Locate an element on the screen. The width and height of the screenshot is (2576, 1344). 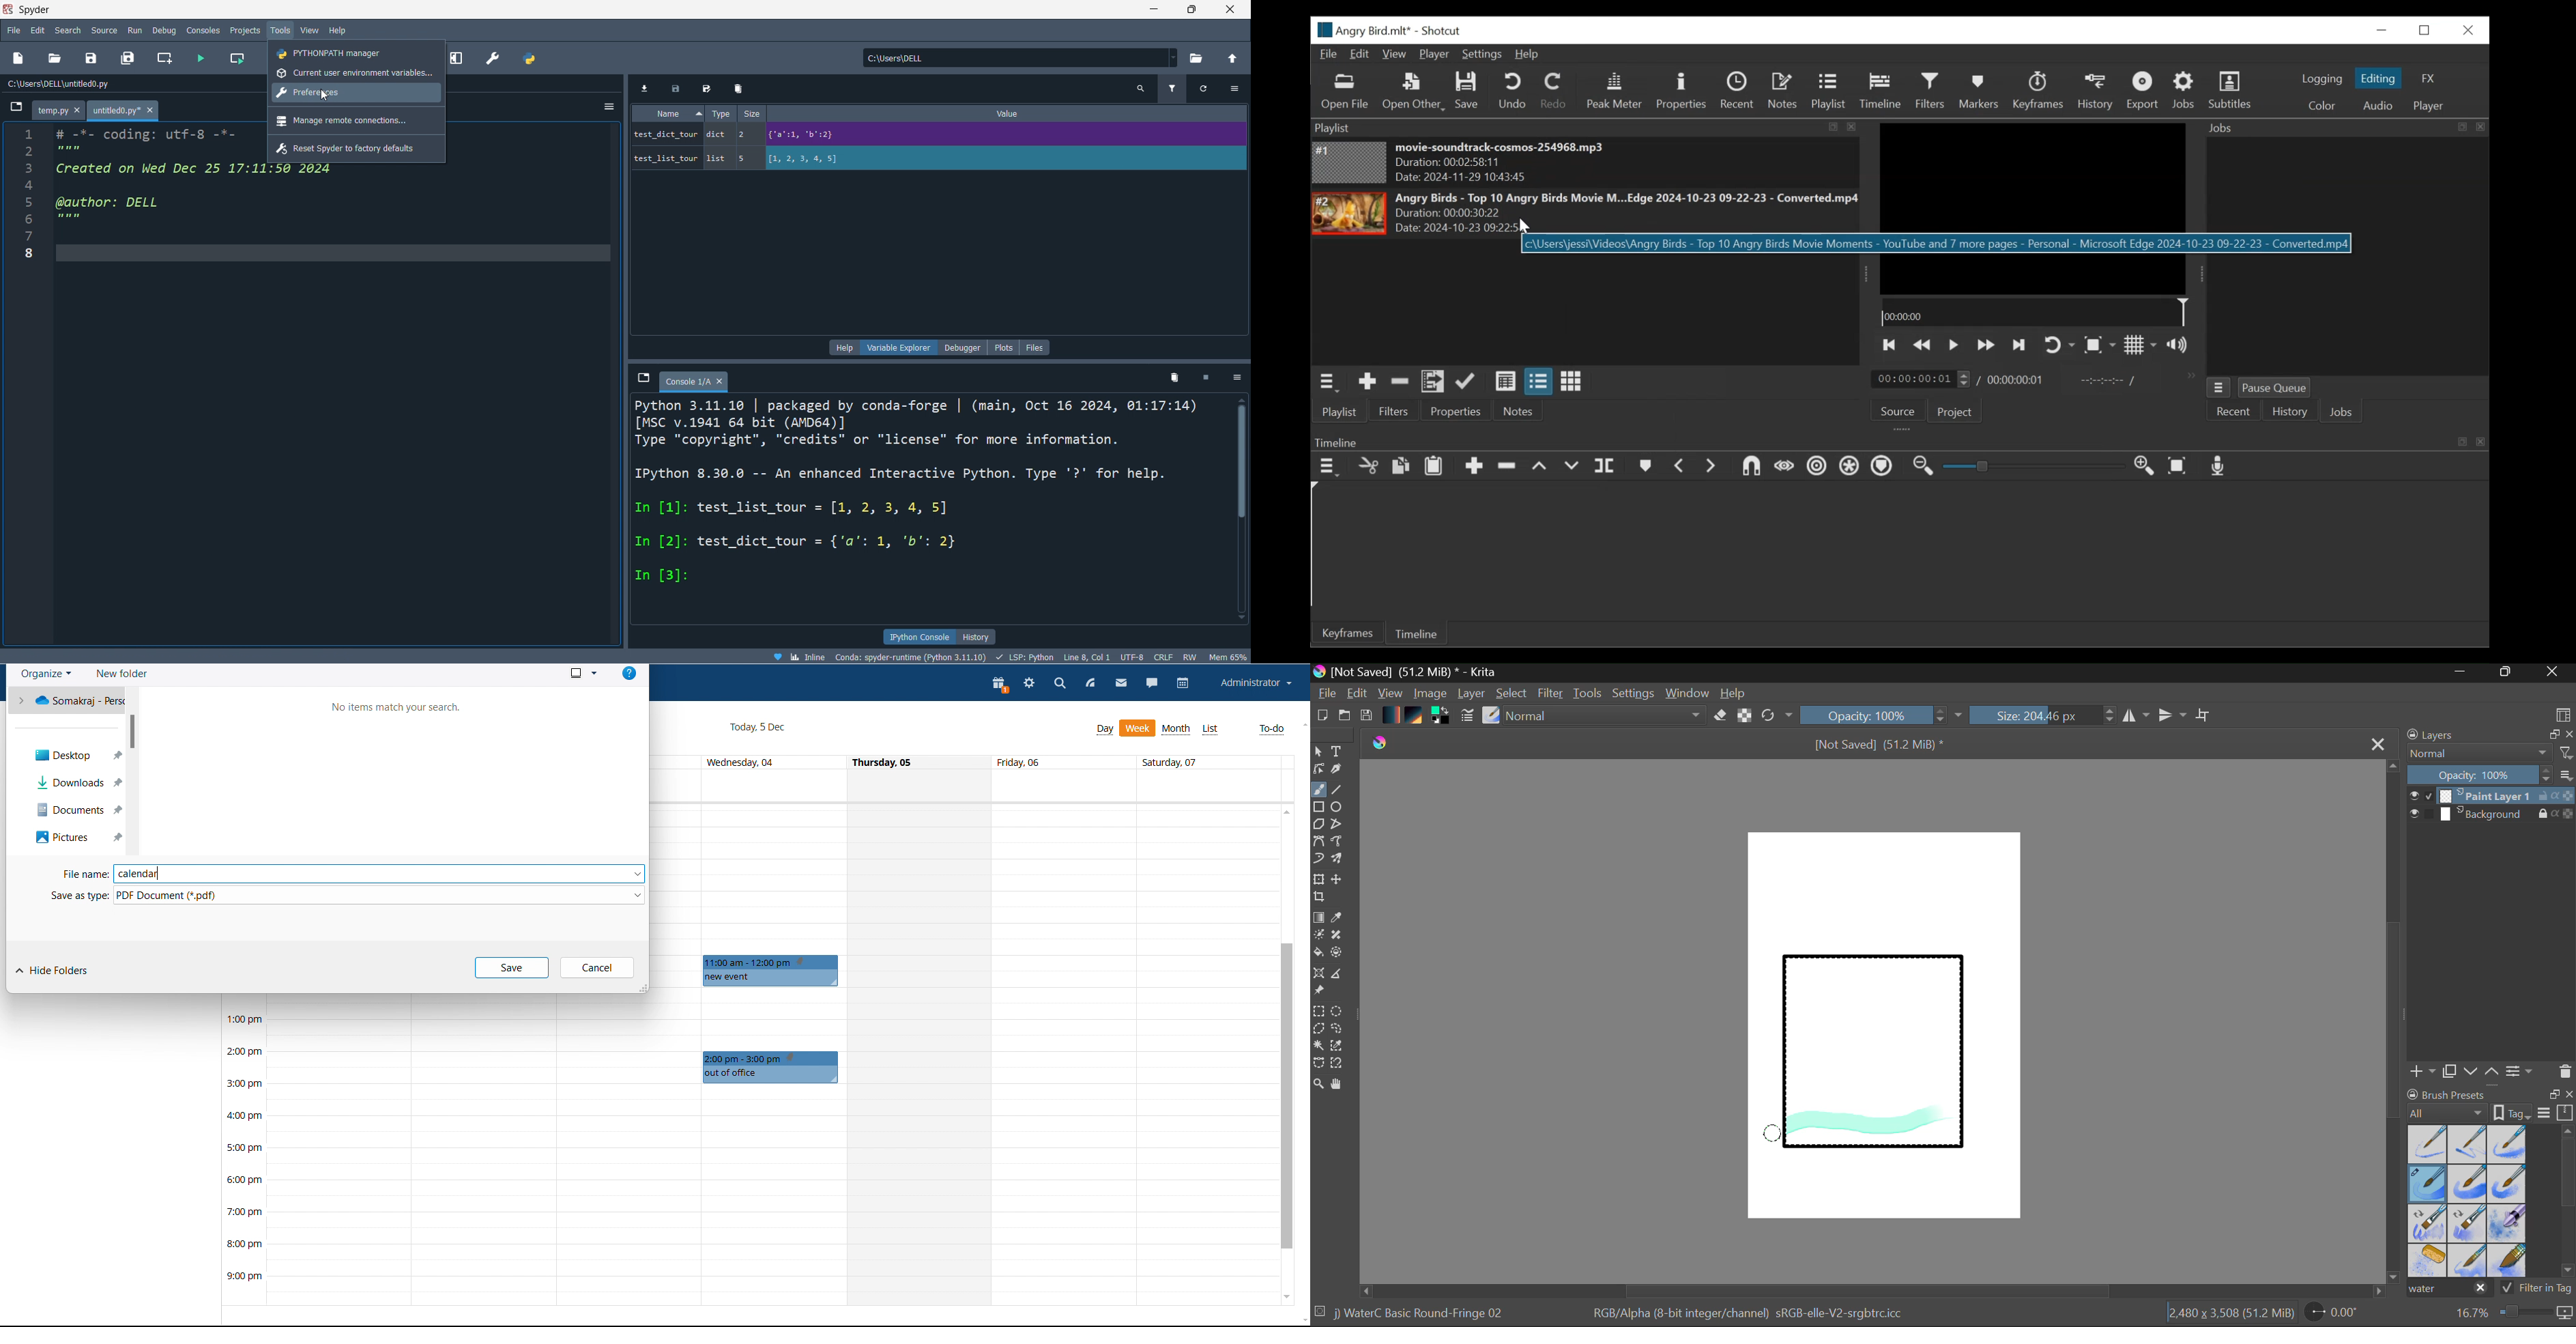
single day is located at coordinates (921, 1054).